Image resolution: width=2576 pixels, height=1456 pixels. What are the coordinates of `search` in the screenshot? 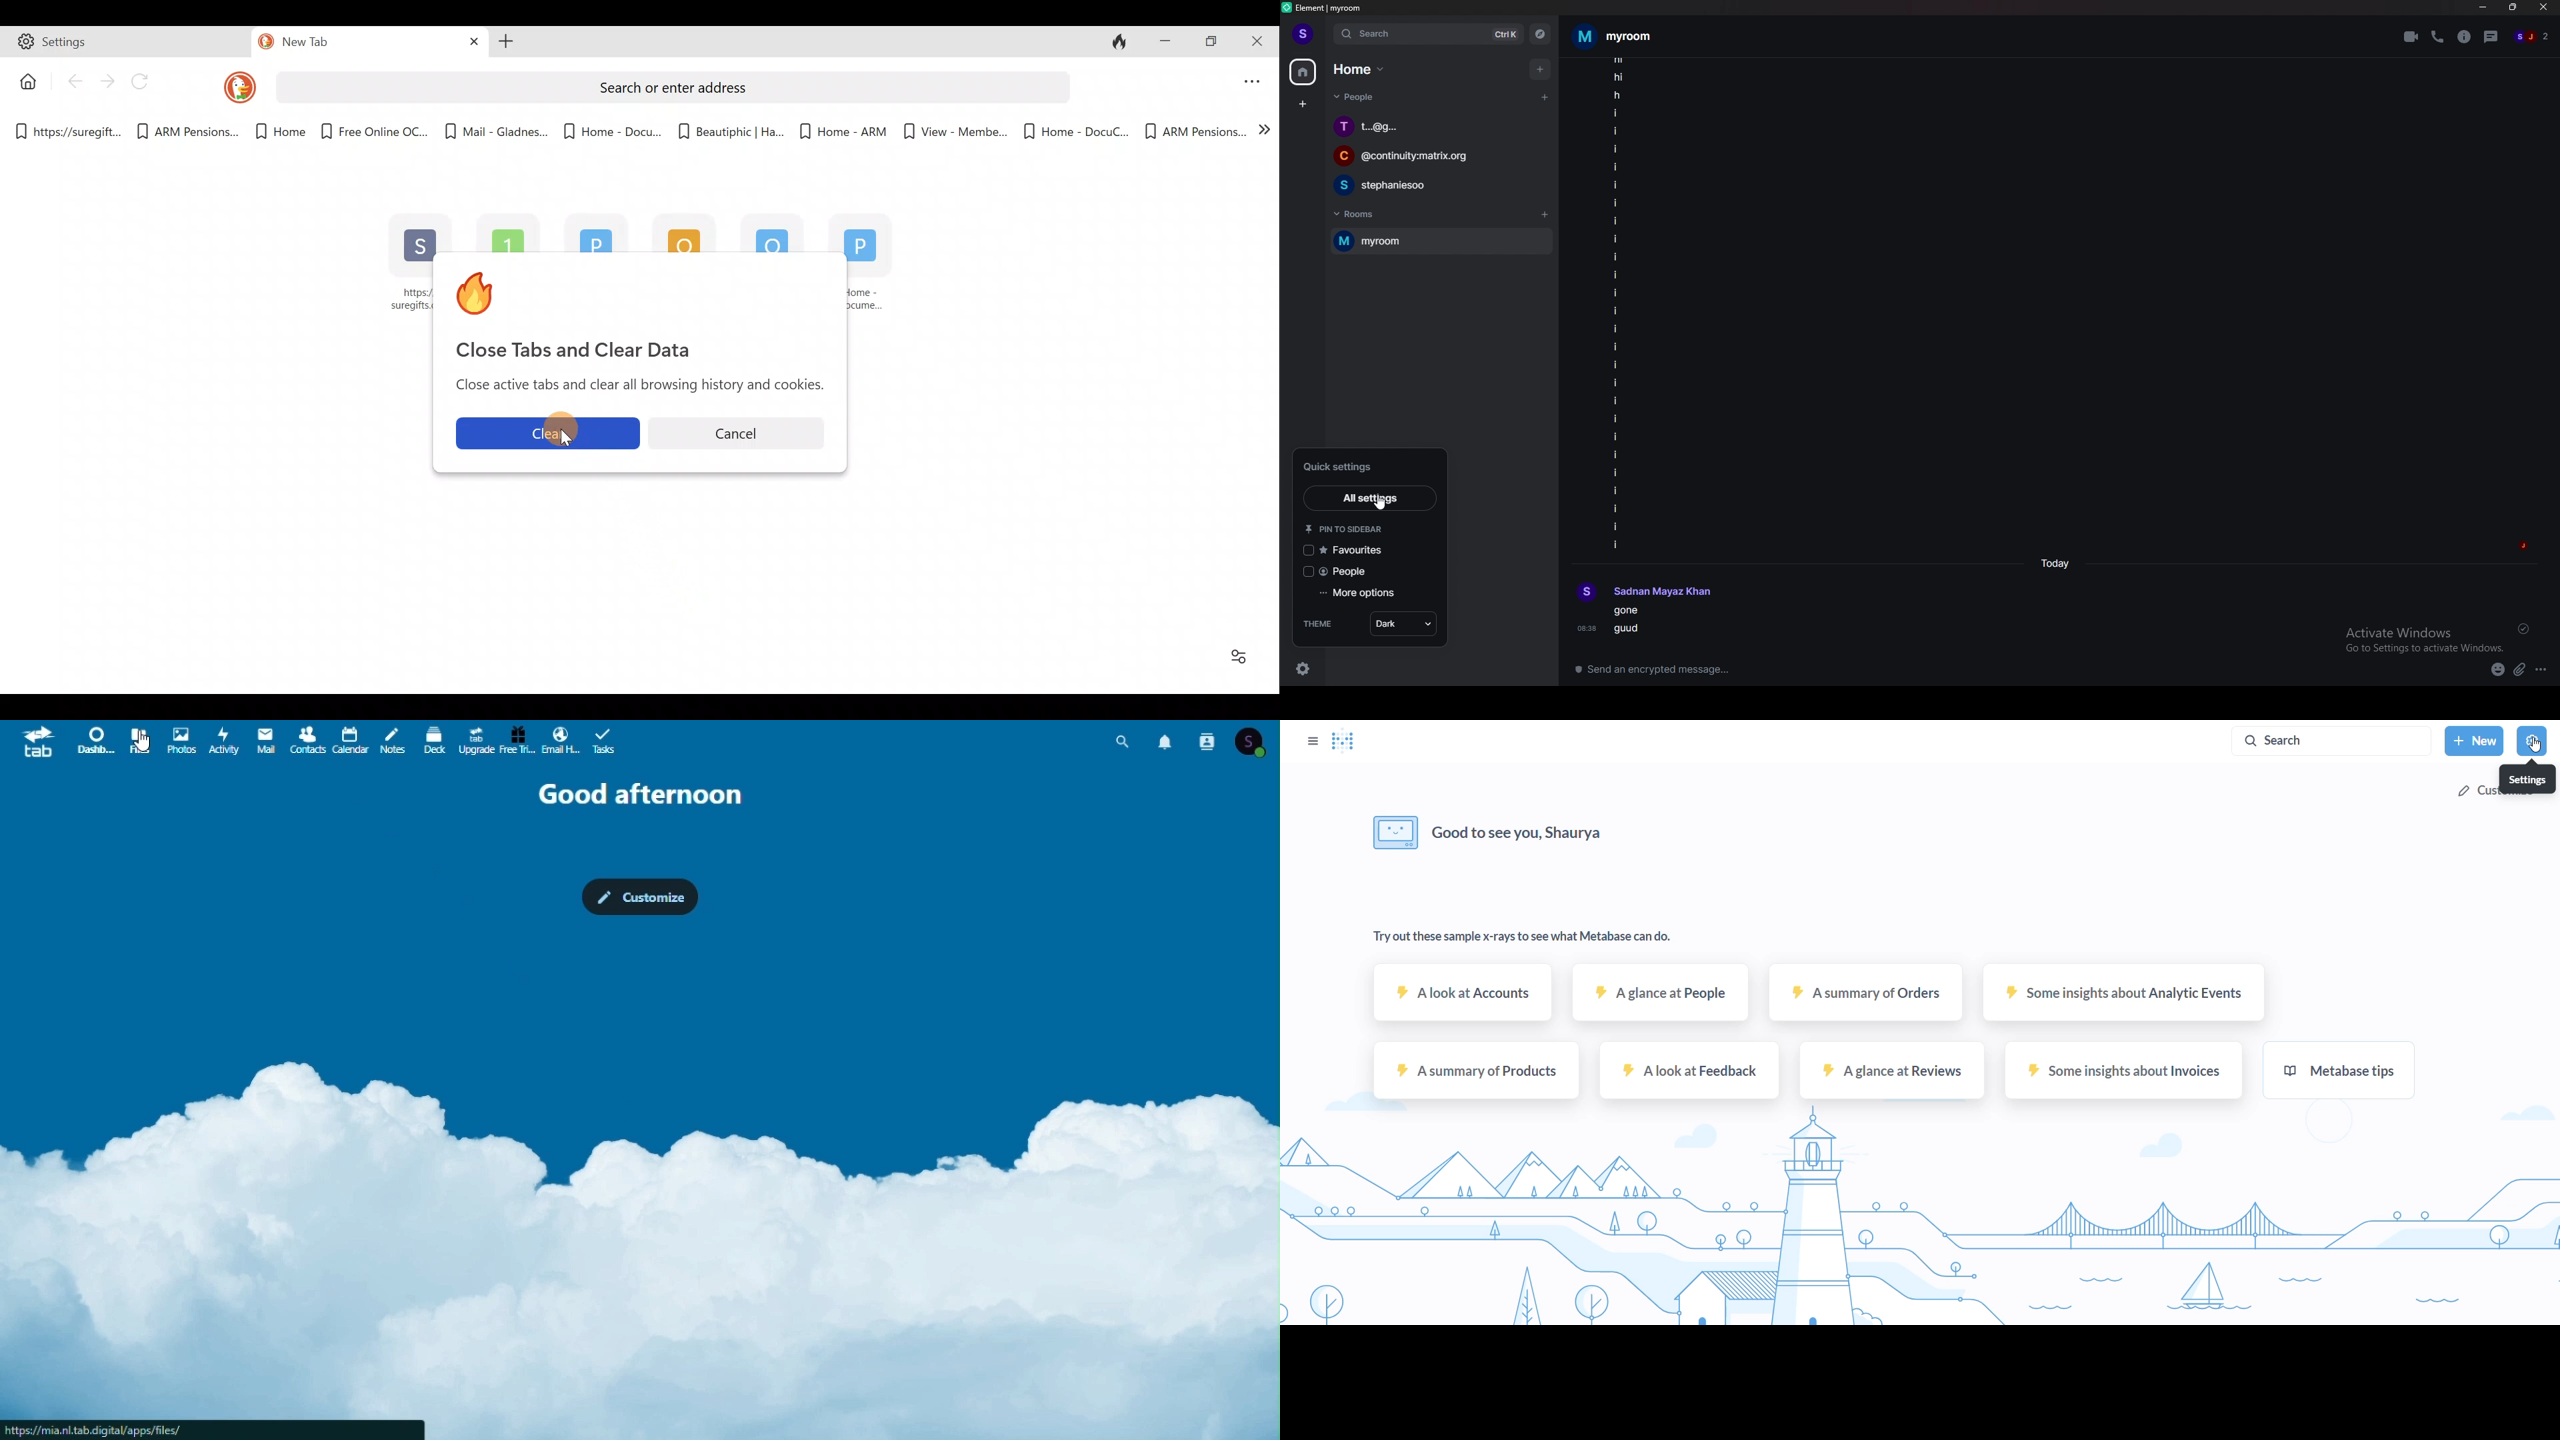 It's located at (1427, 34).